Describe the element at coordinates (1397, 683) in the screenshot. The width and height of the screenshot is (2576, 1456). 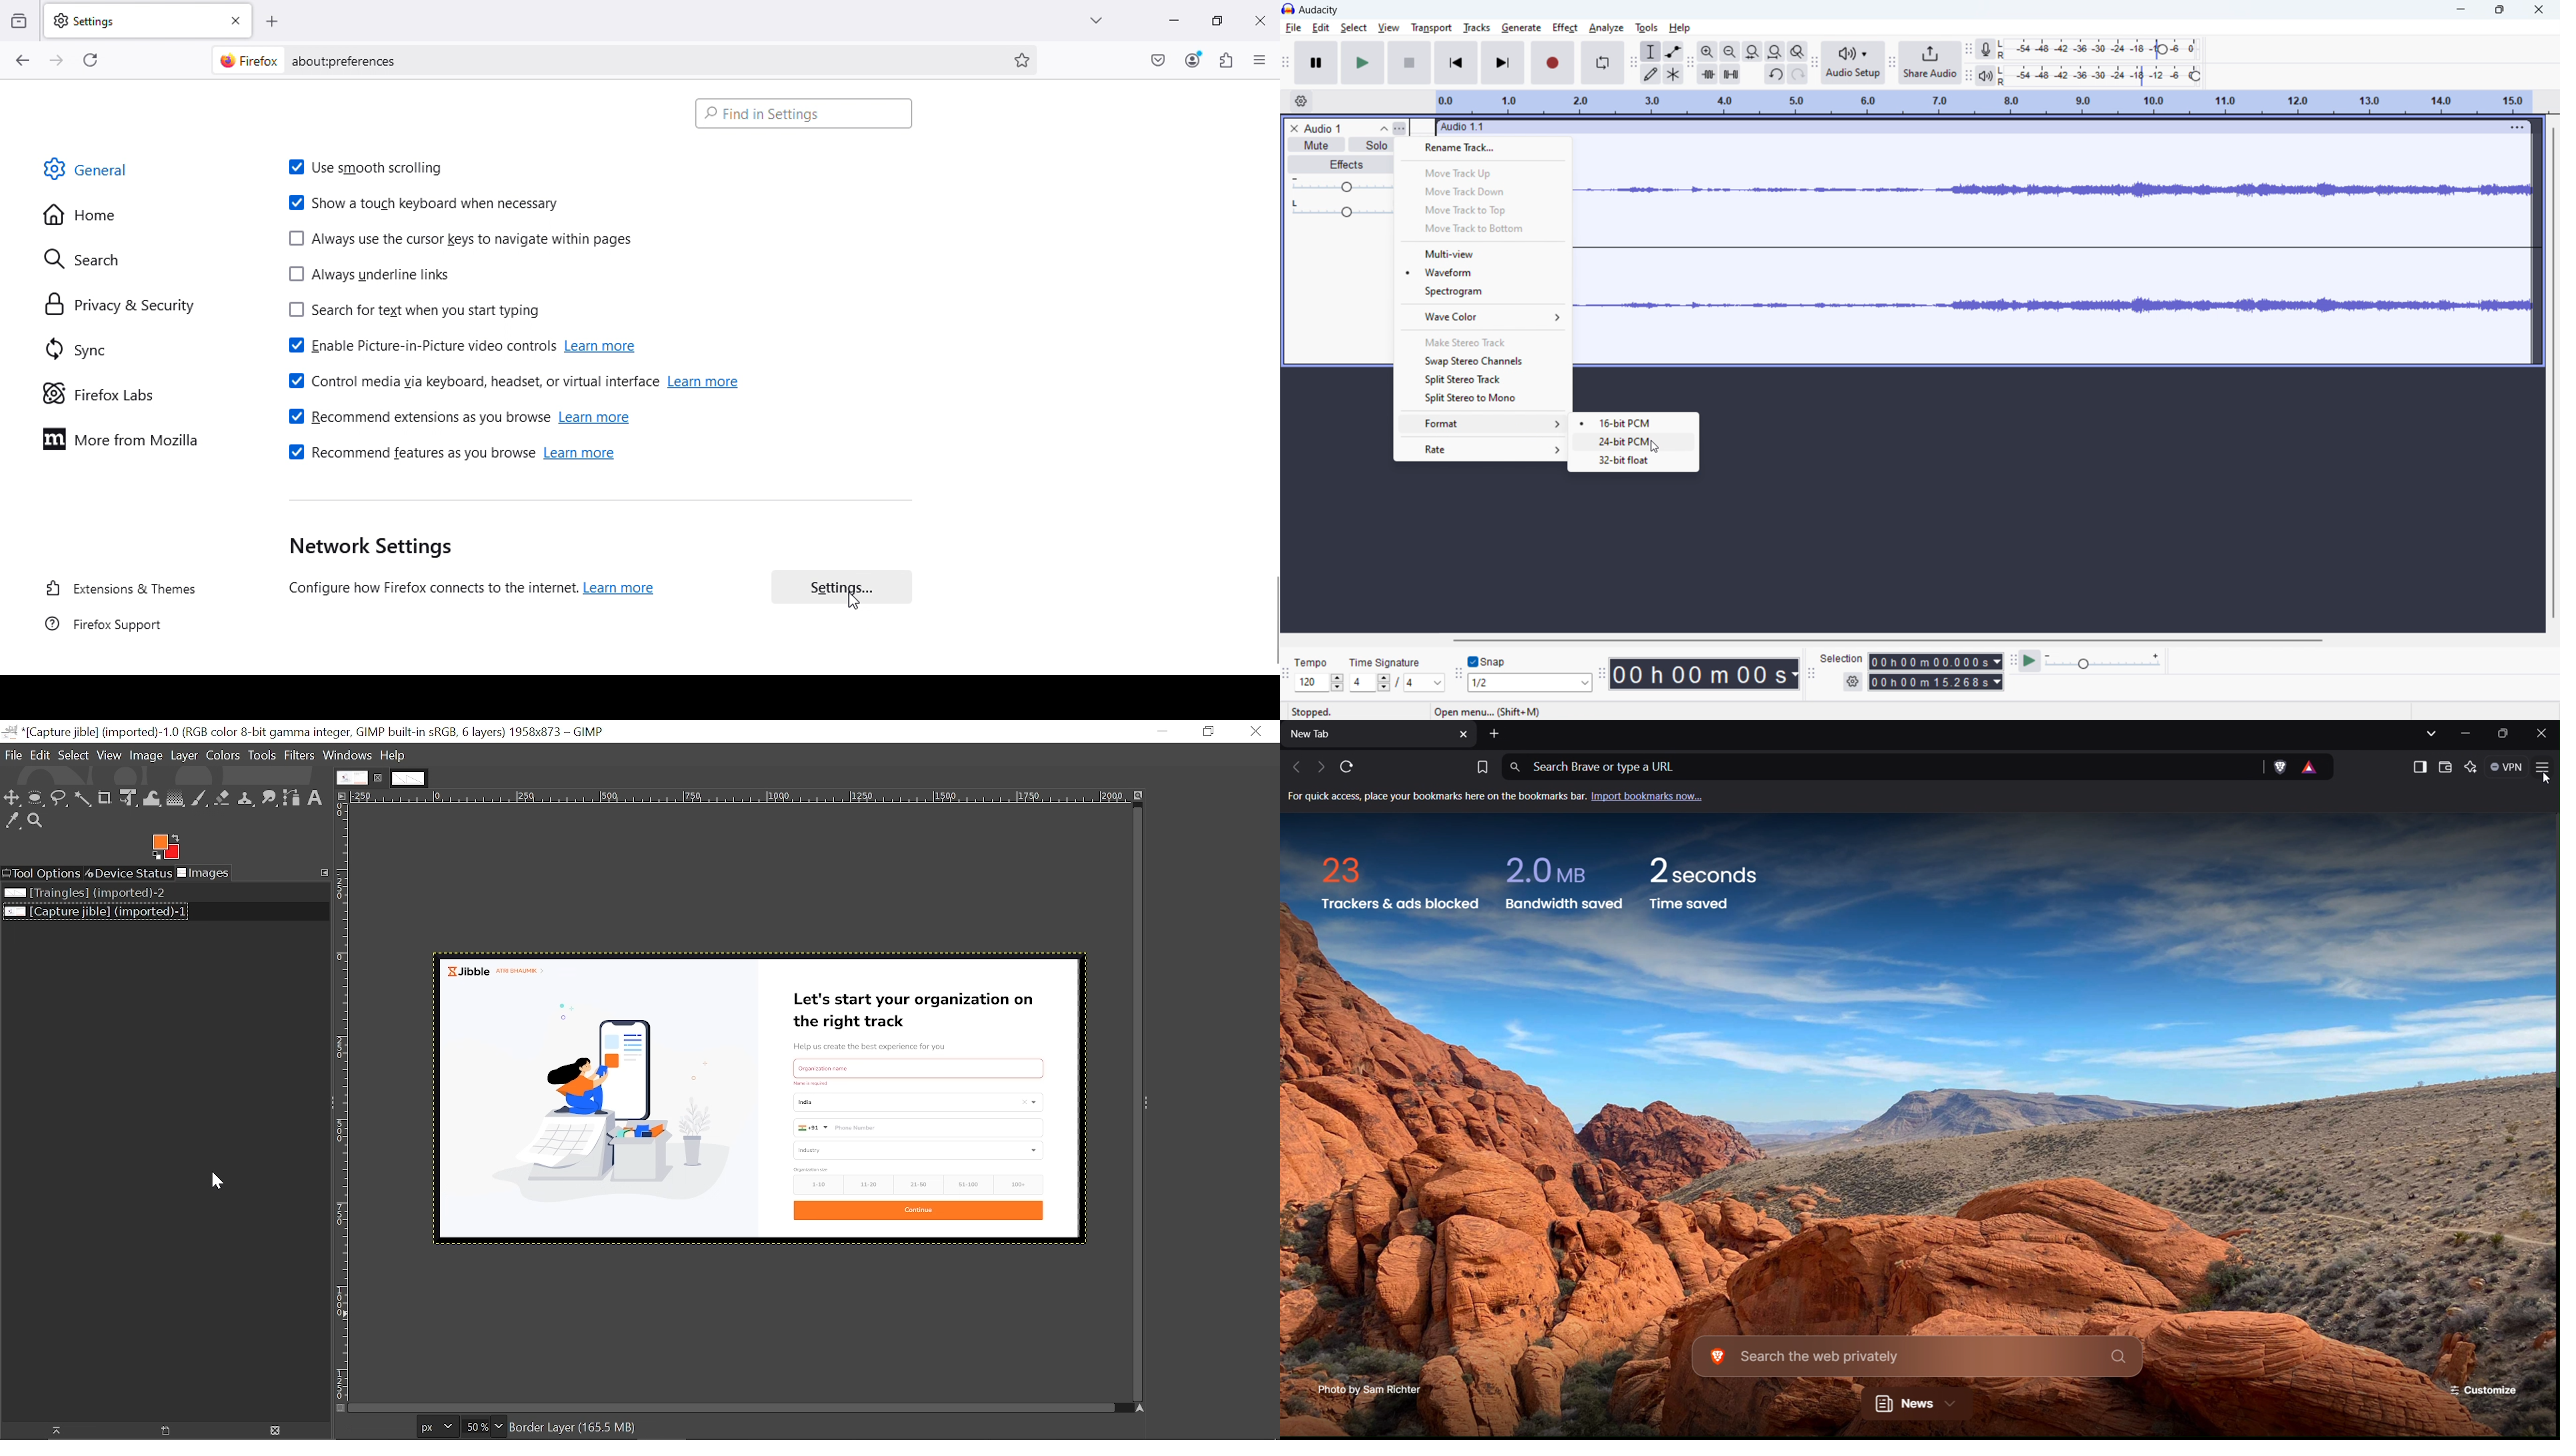
I see `set time signature` at that location.